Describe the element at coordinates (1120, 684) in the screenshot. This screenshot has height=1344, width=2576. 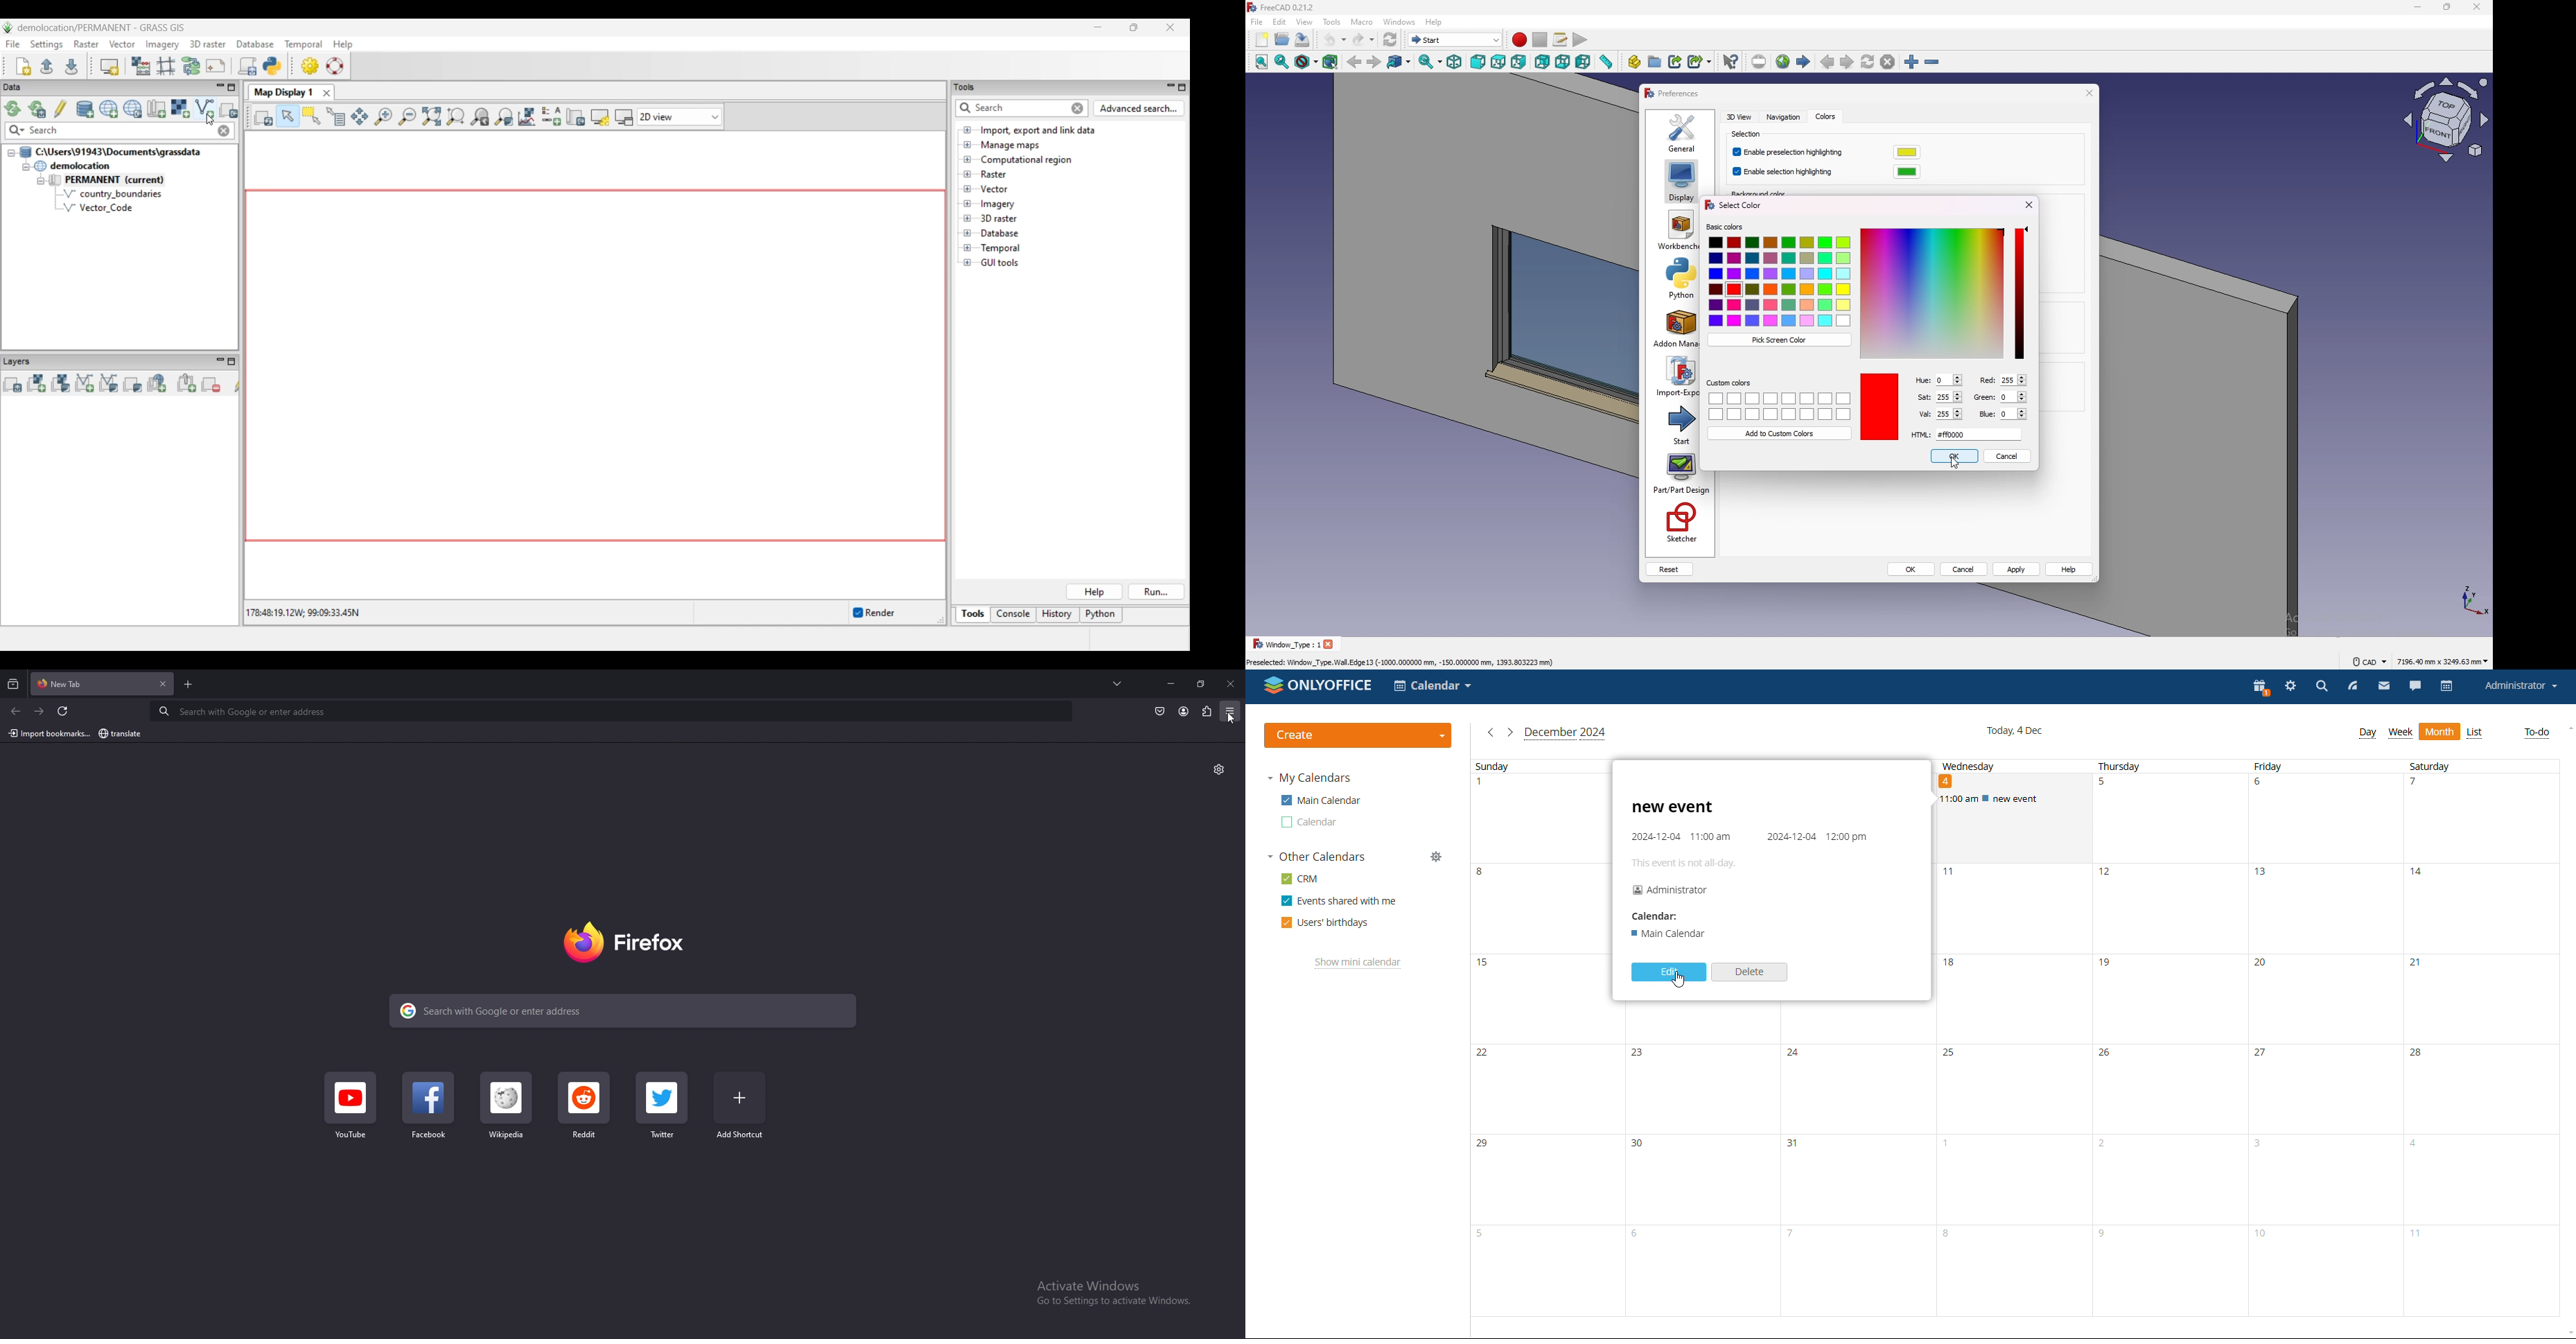
I see `list all tabs` at that location.